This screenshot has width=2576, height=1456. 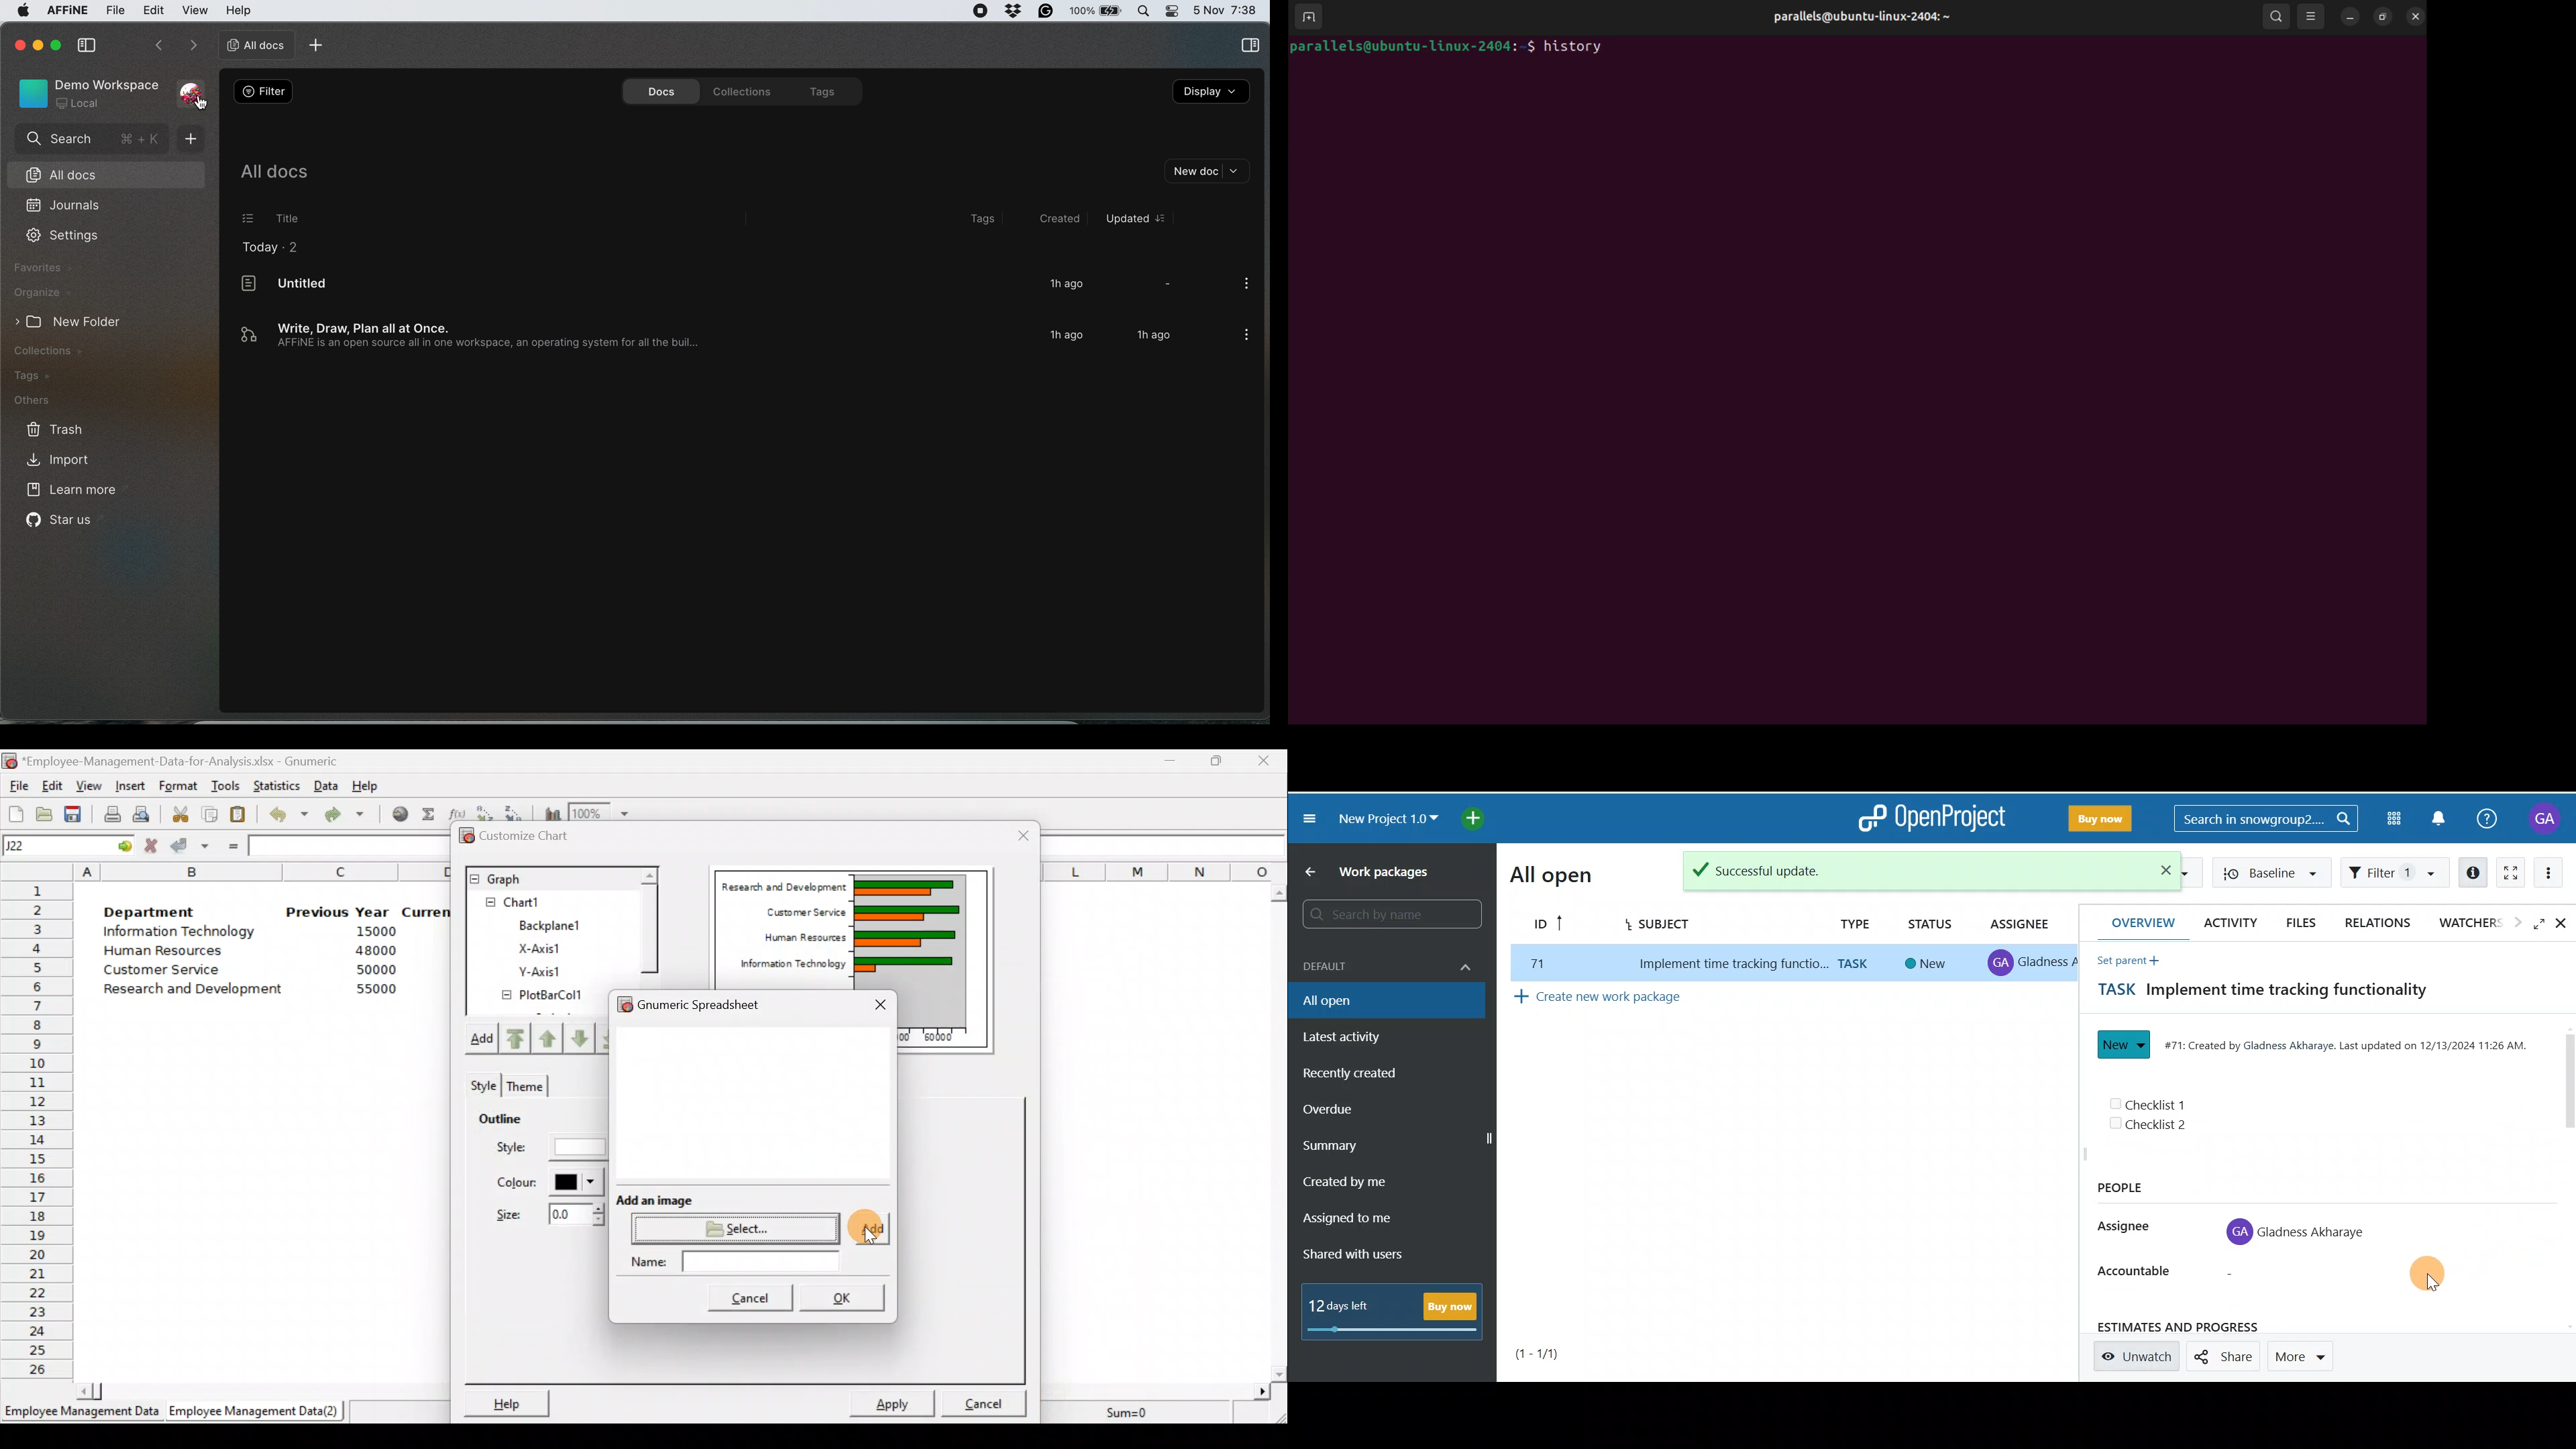 I want to click on Chart1, so click(x=535, y=902).